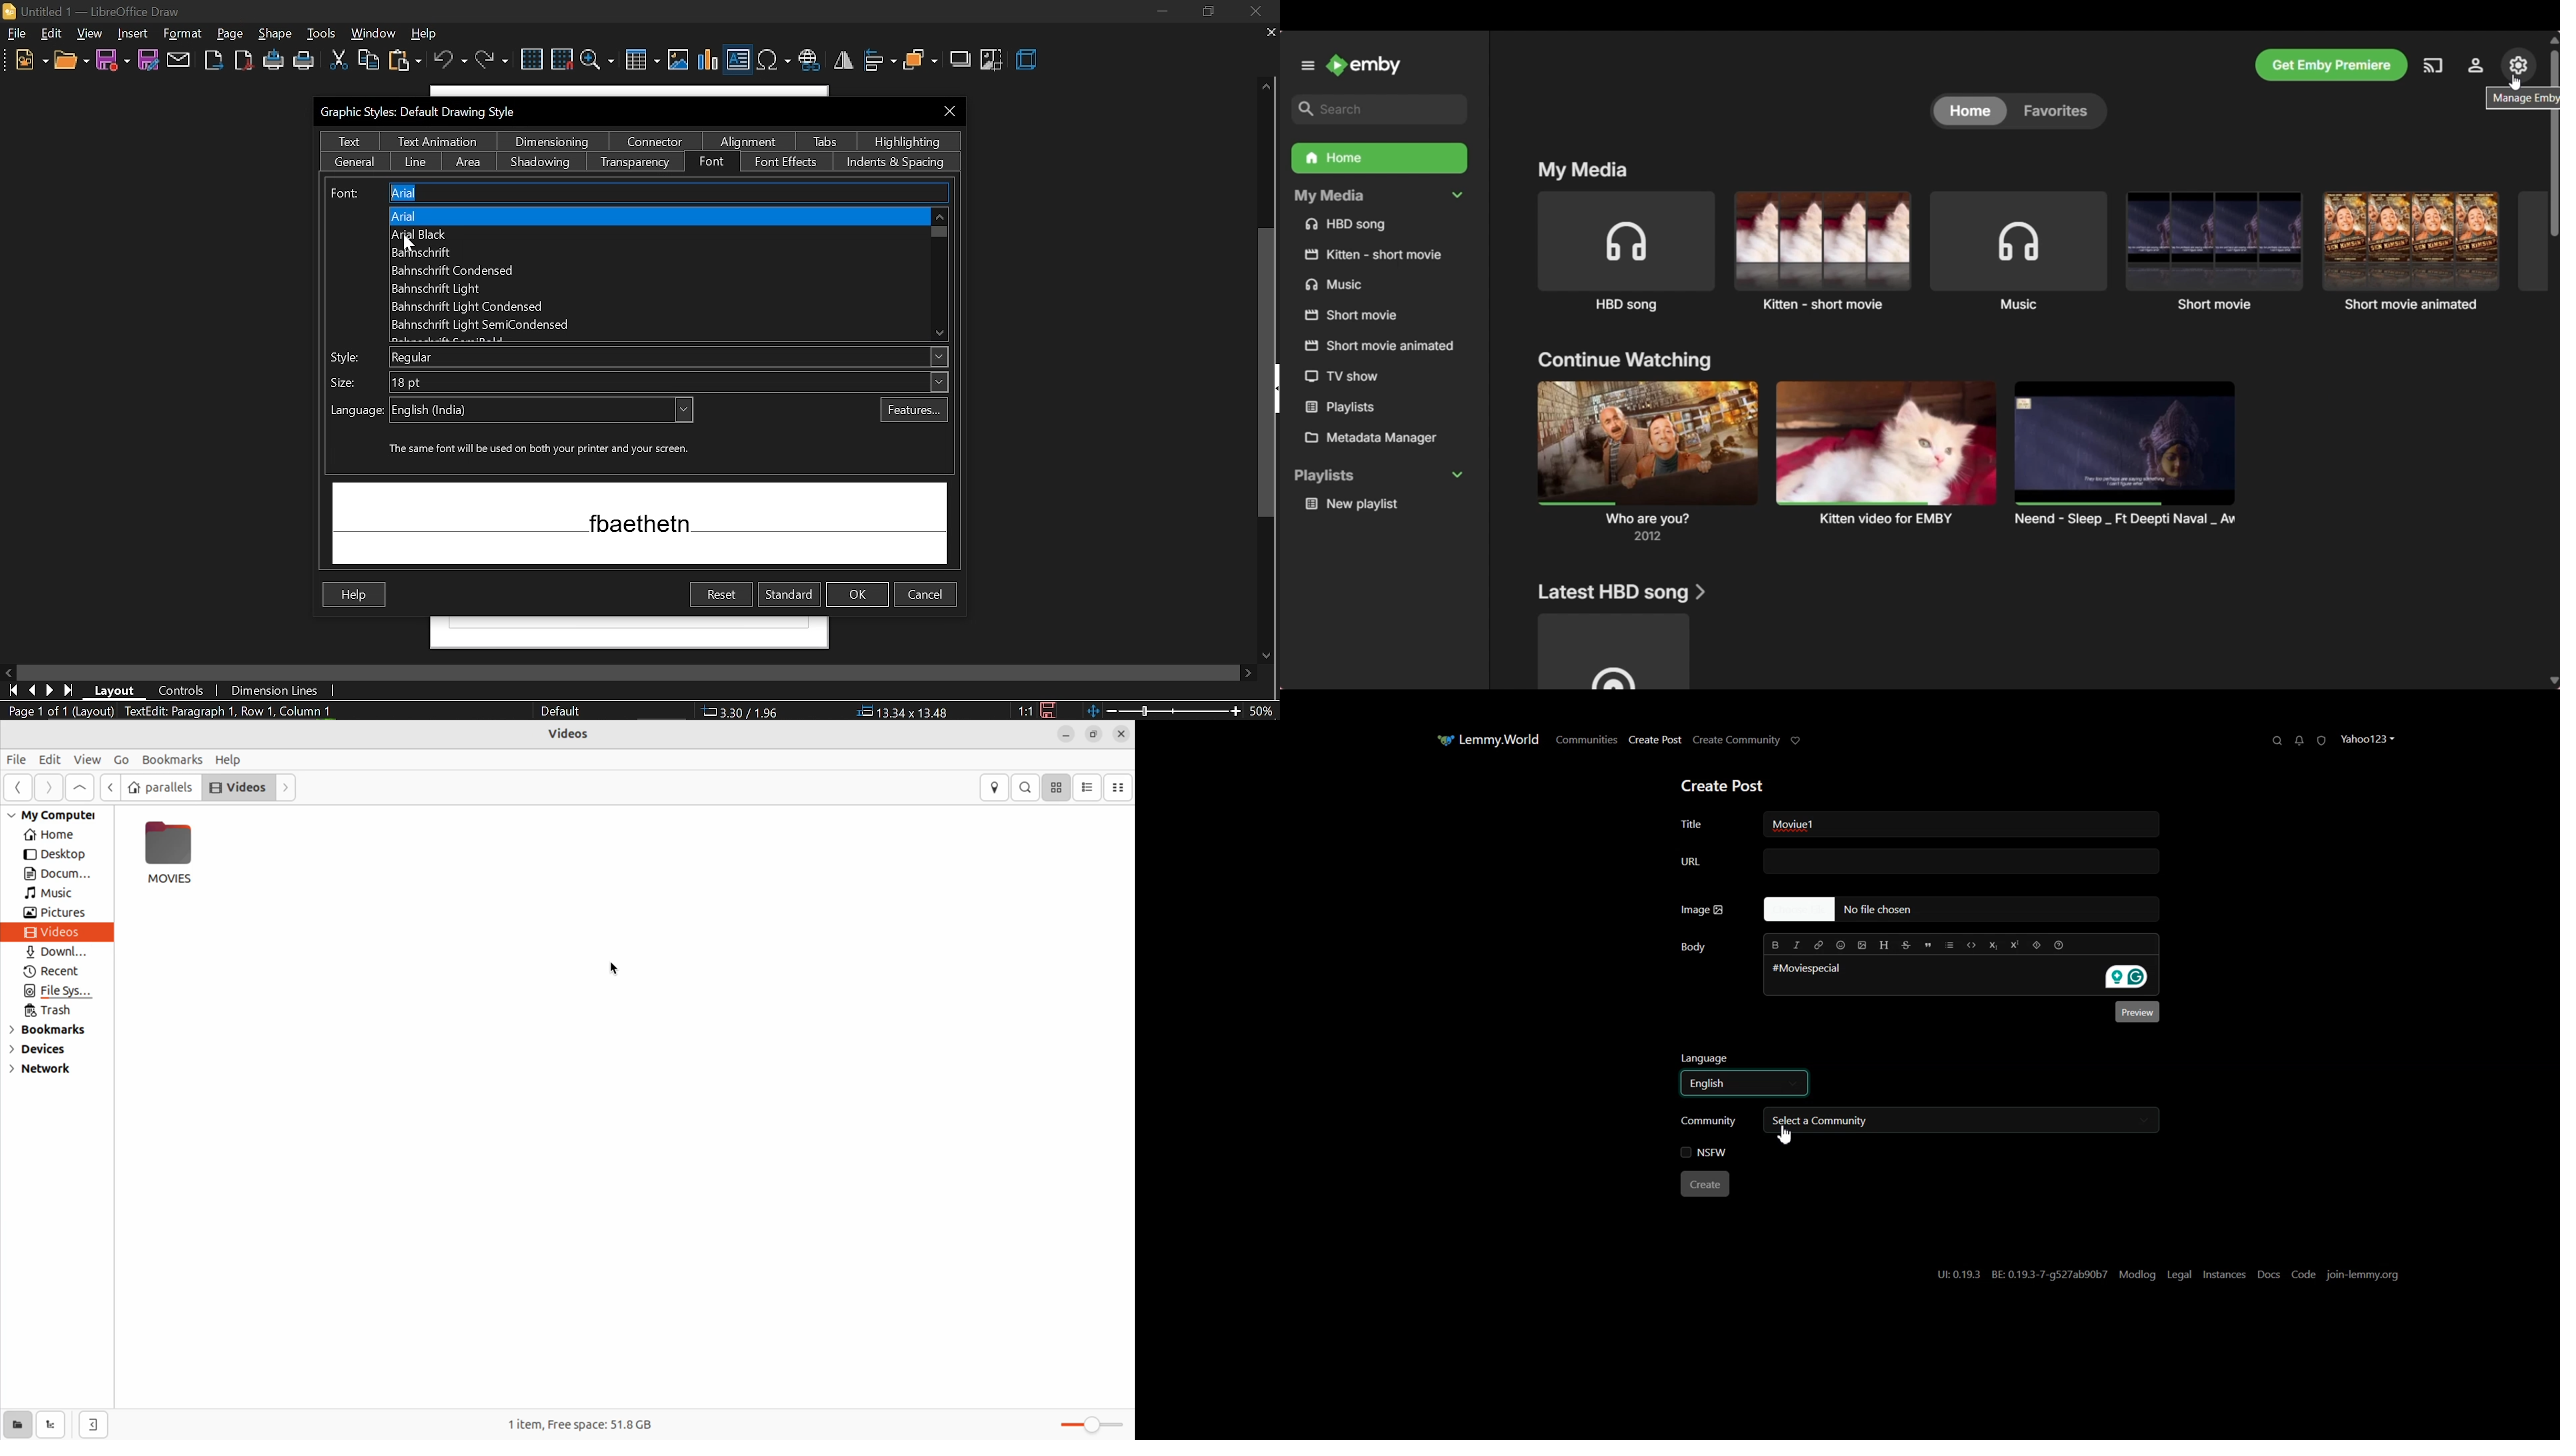 The width and height of the screenshot is (2576, 1456). Describe the element at coordinates (541, 161) in the screenshot. I see `shadowing` at that location.